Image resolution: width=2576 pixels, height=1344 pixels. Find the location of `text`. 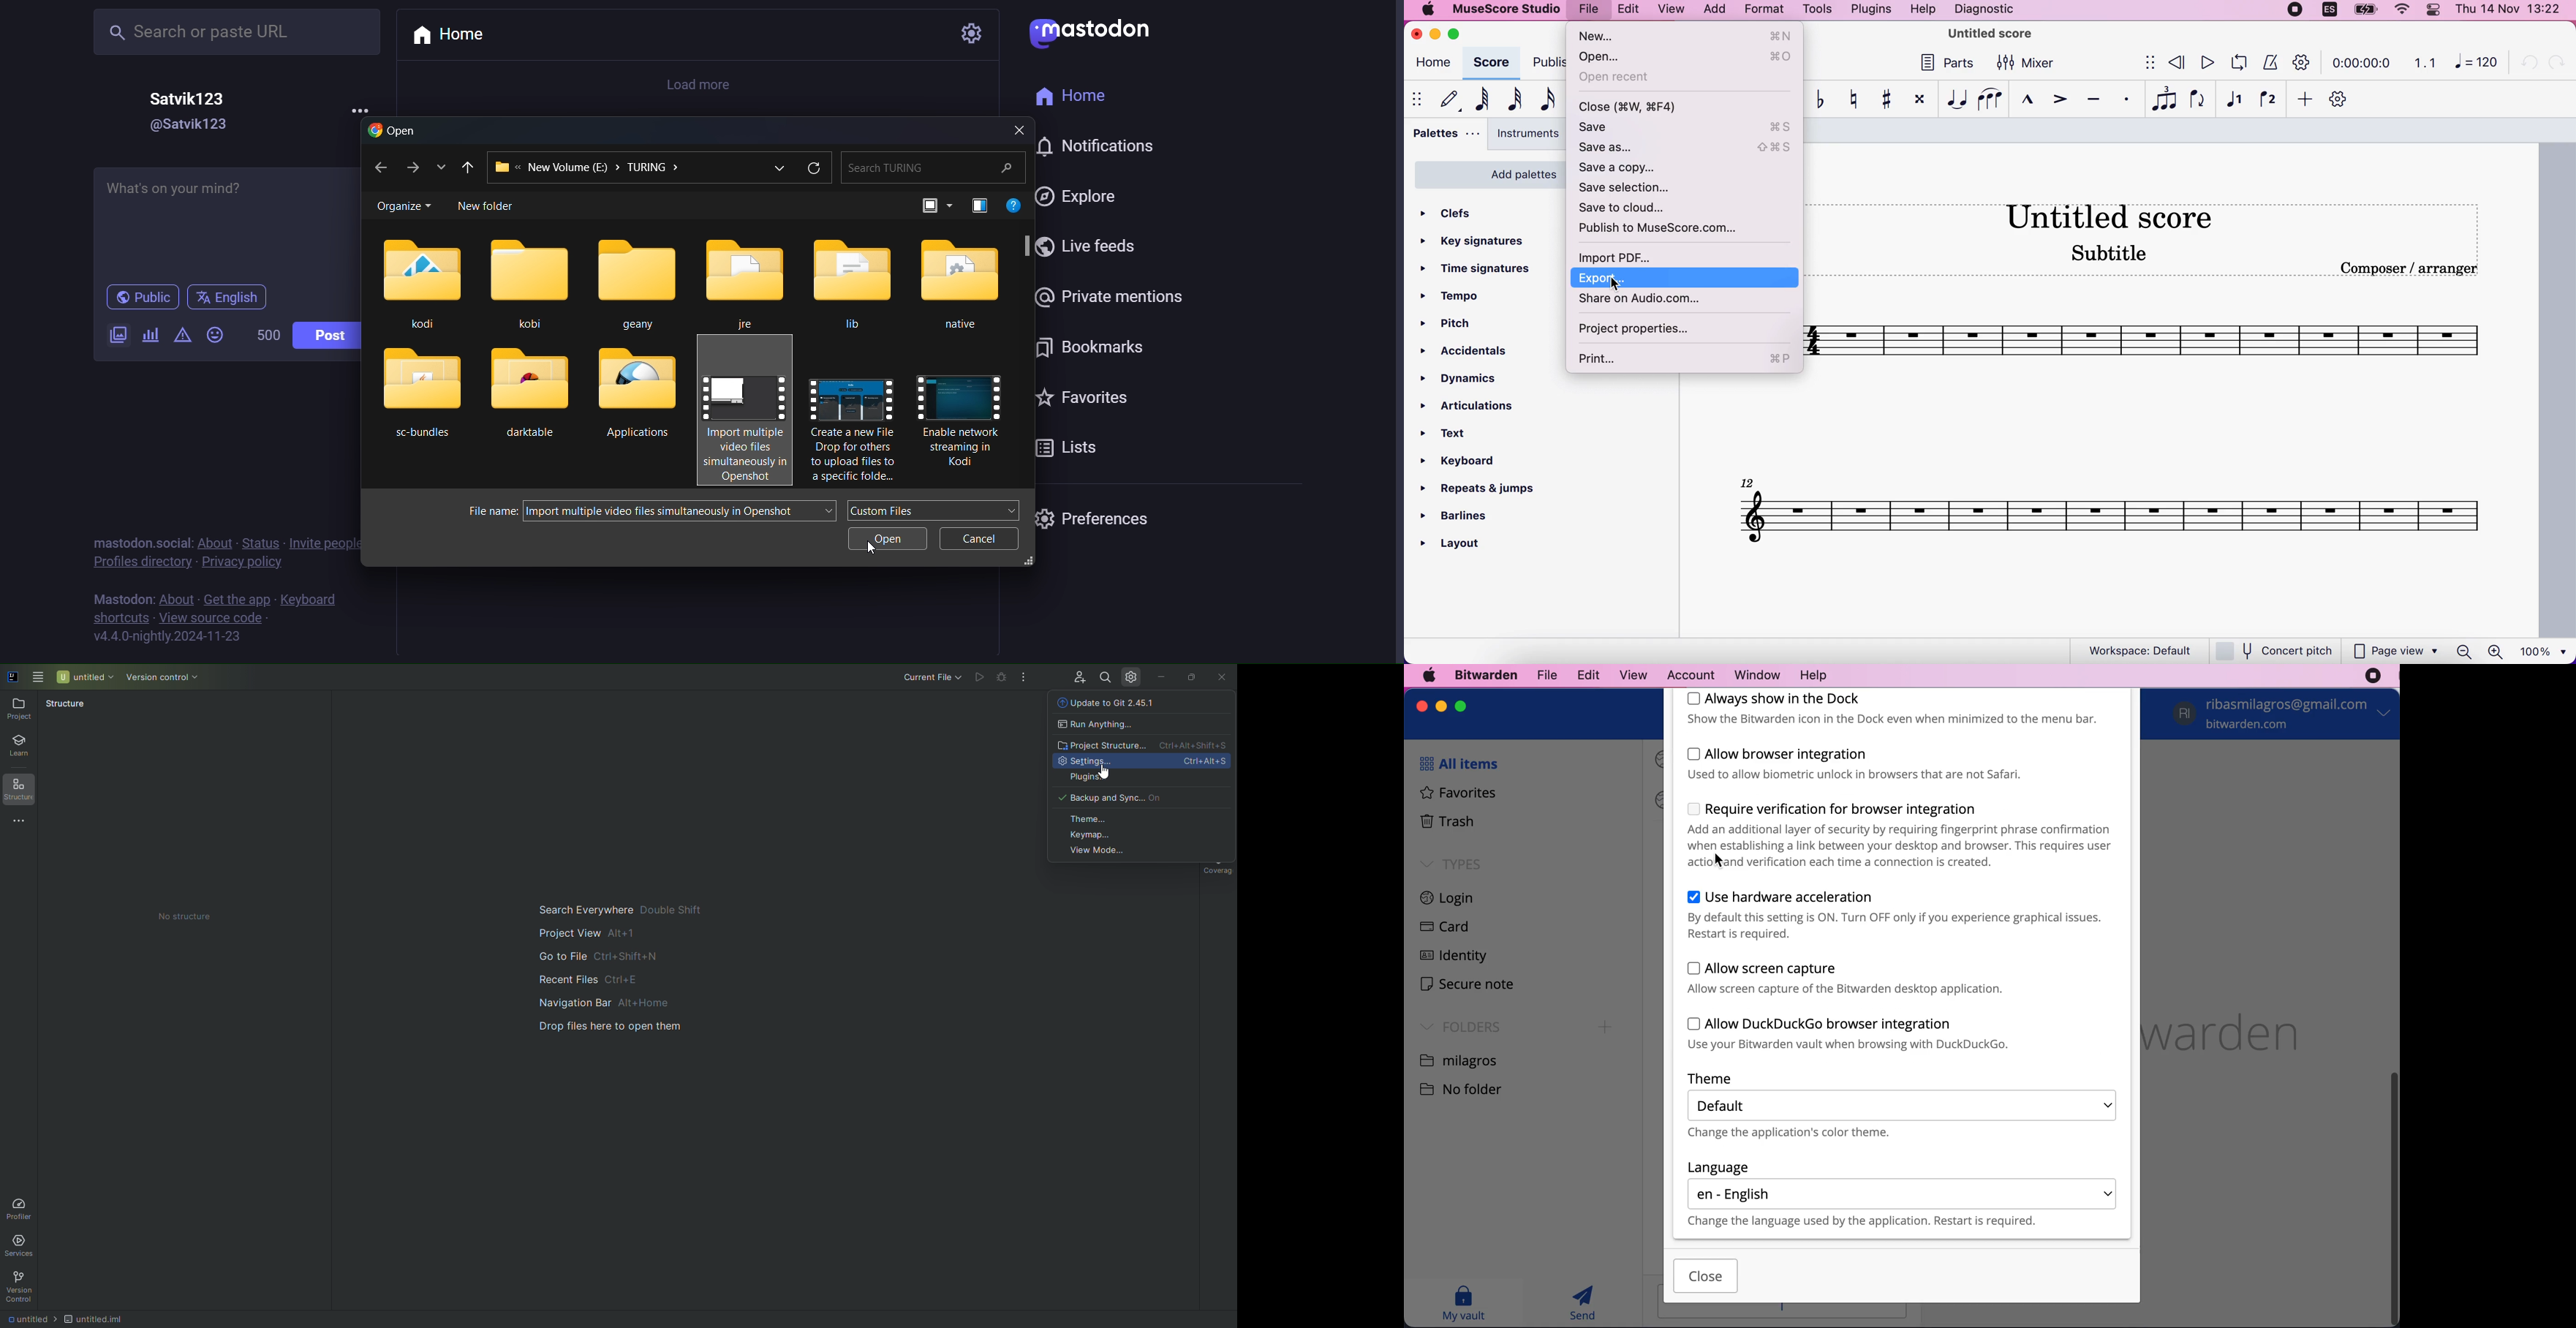

text is located at coordinates (1460, 436).